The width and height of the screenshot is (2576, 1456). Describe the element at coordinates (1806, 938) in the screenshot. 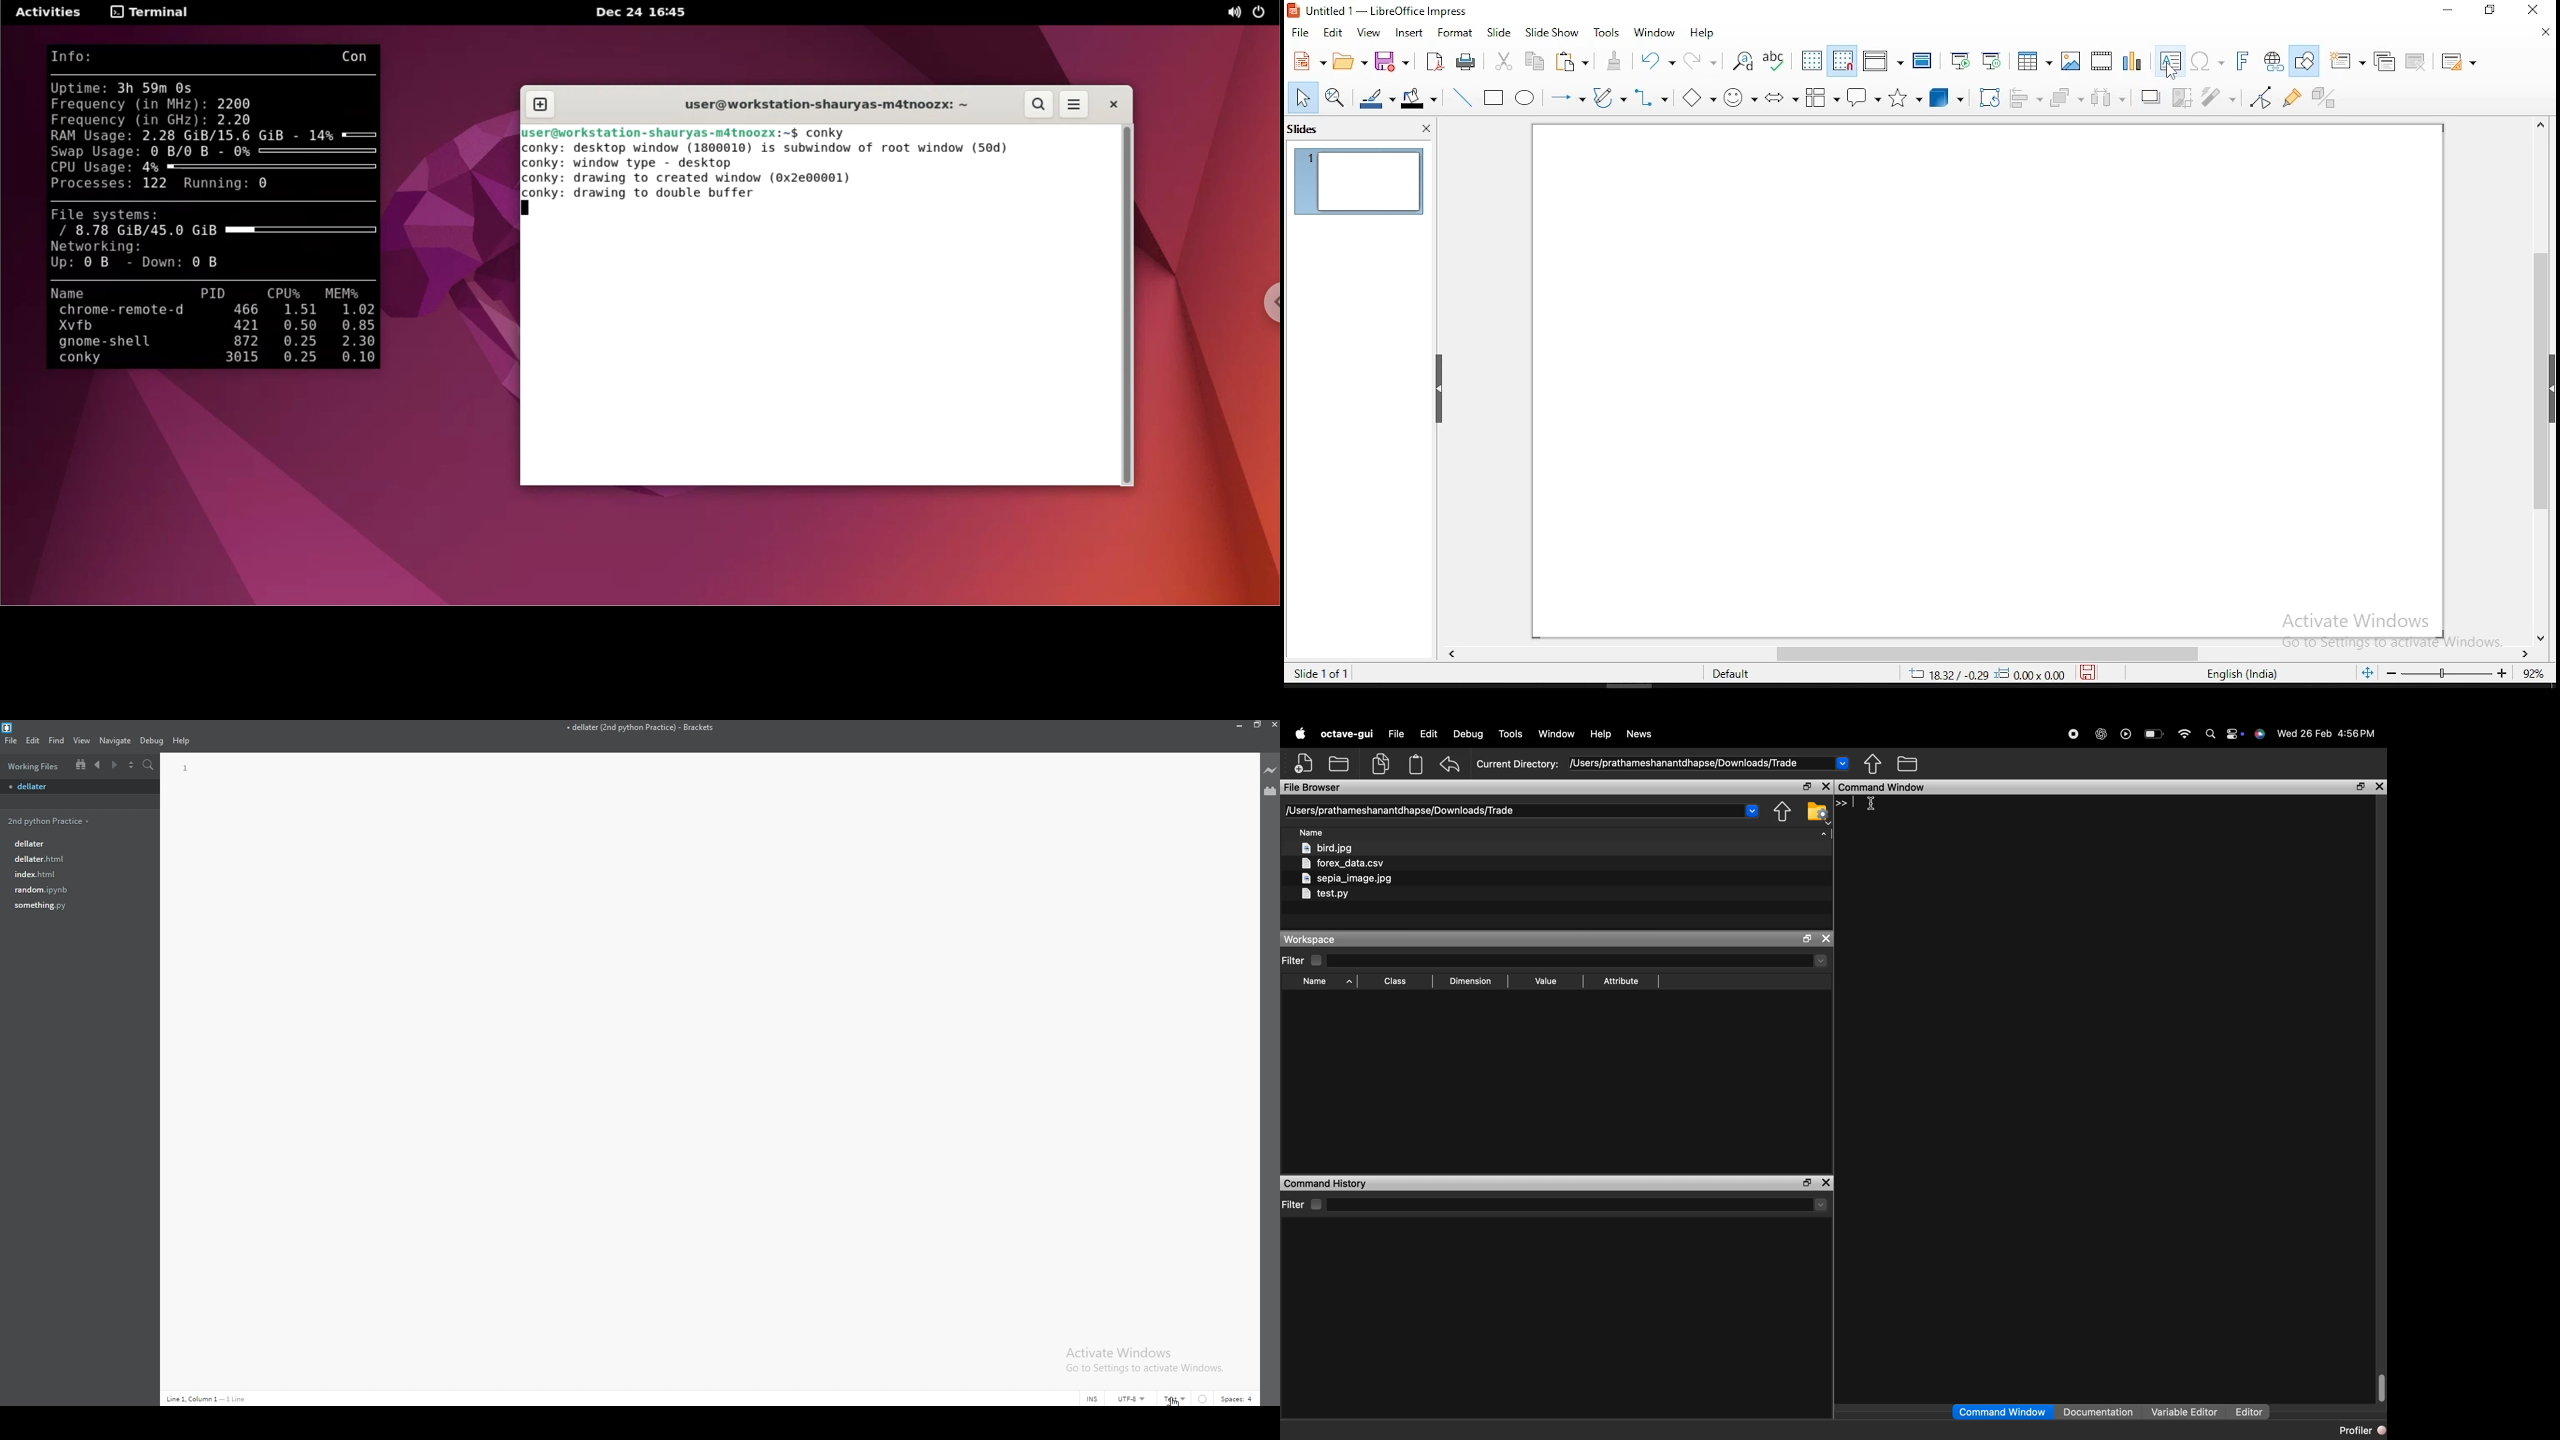

I see `separate the window` at that location.